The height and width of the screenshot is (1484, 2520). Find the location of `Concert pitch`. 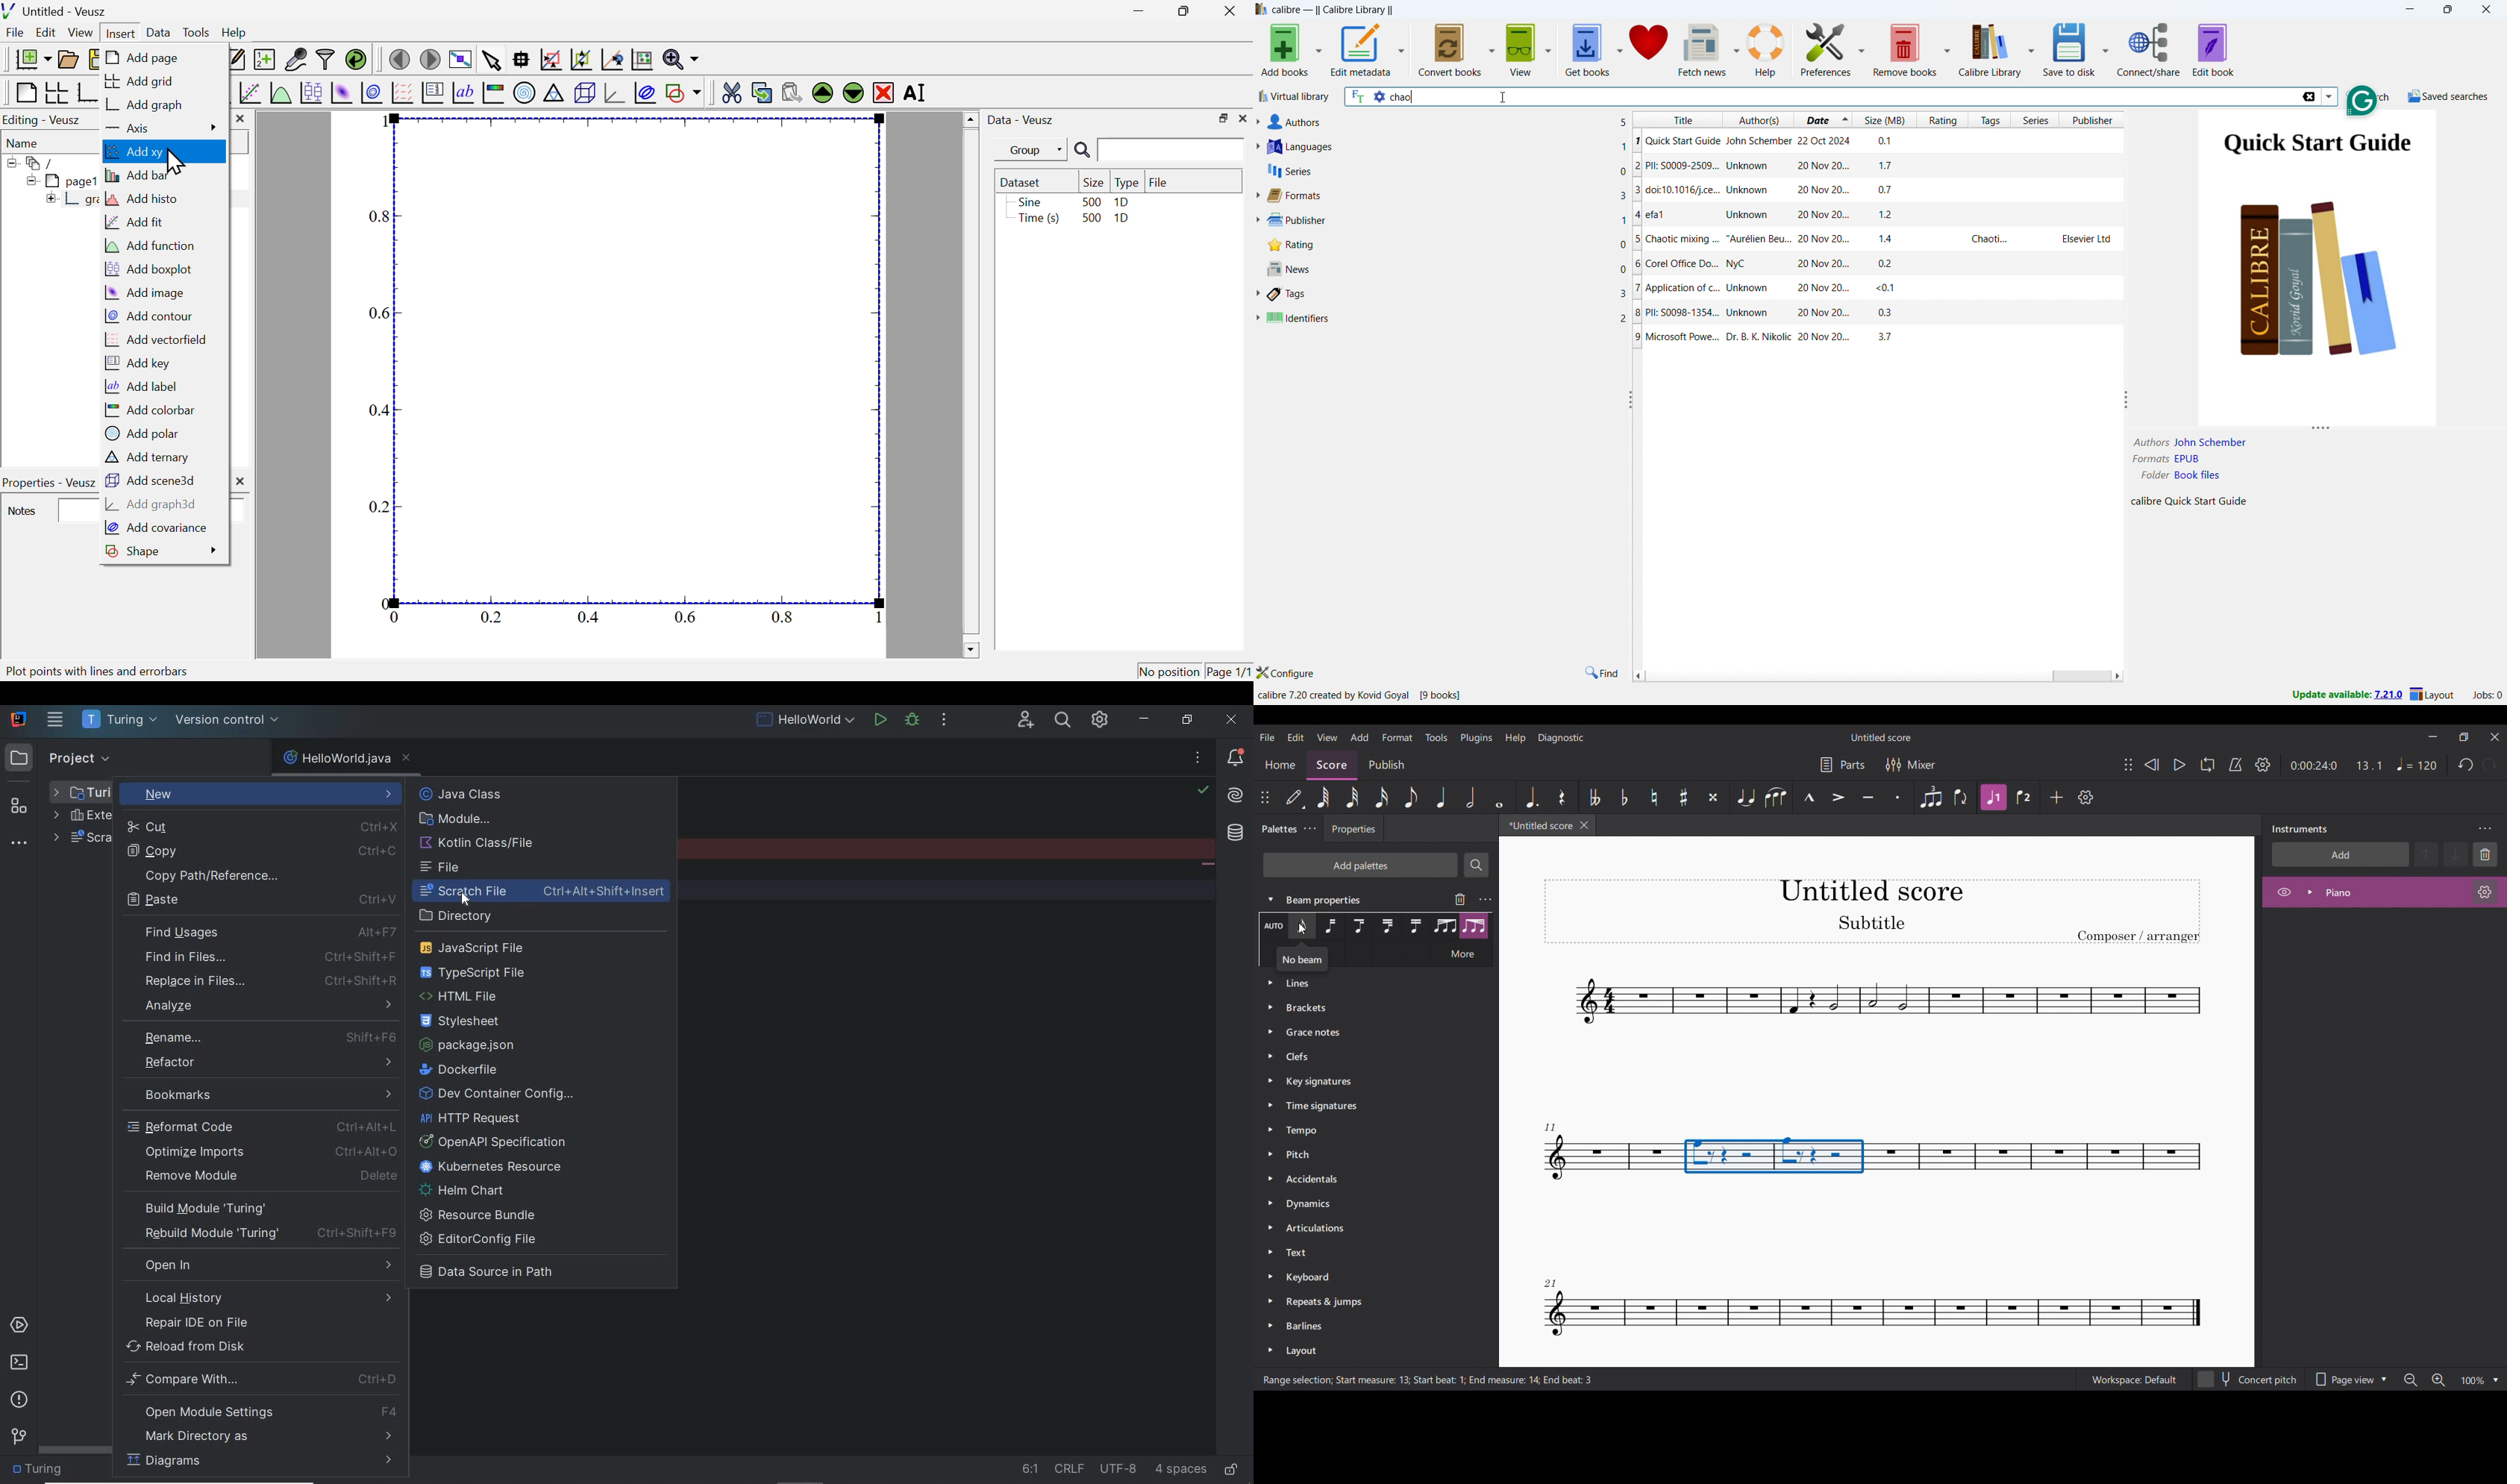

Concert pitch is located at coordinates (2248, 1377).